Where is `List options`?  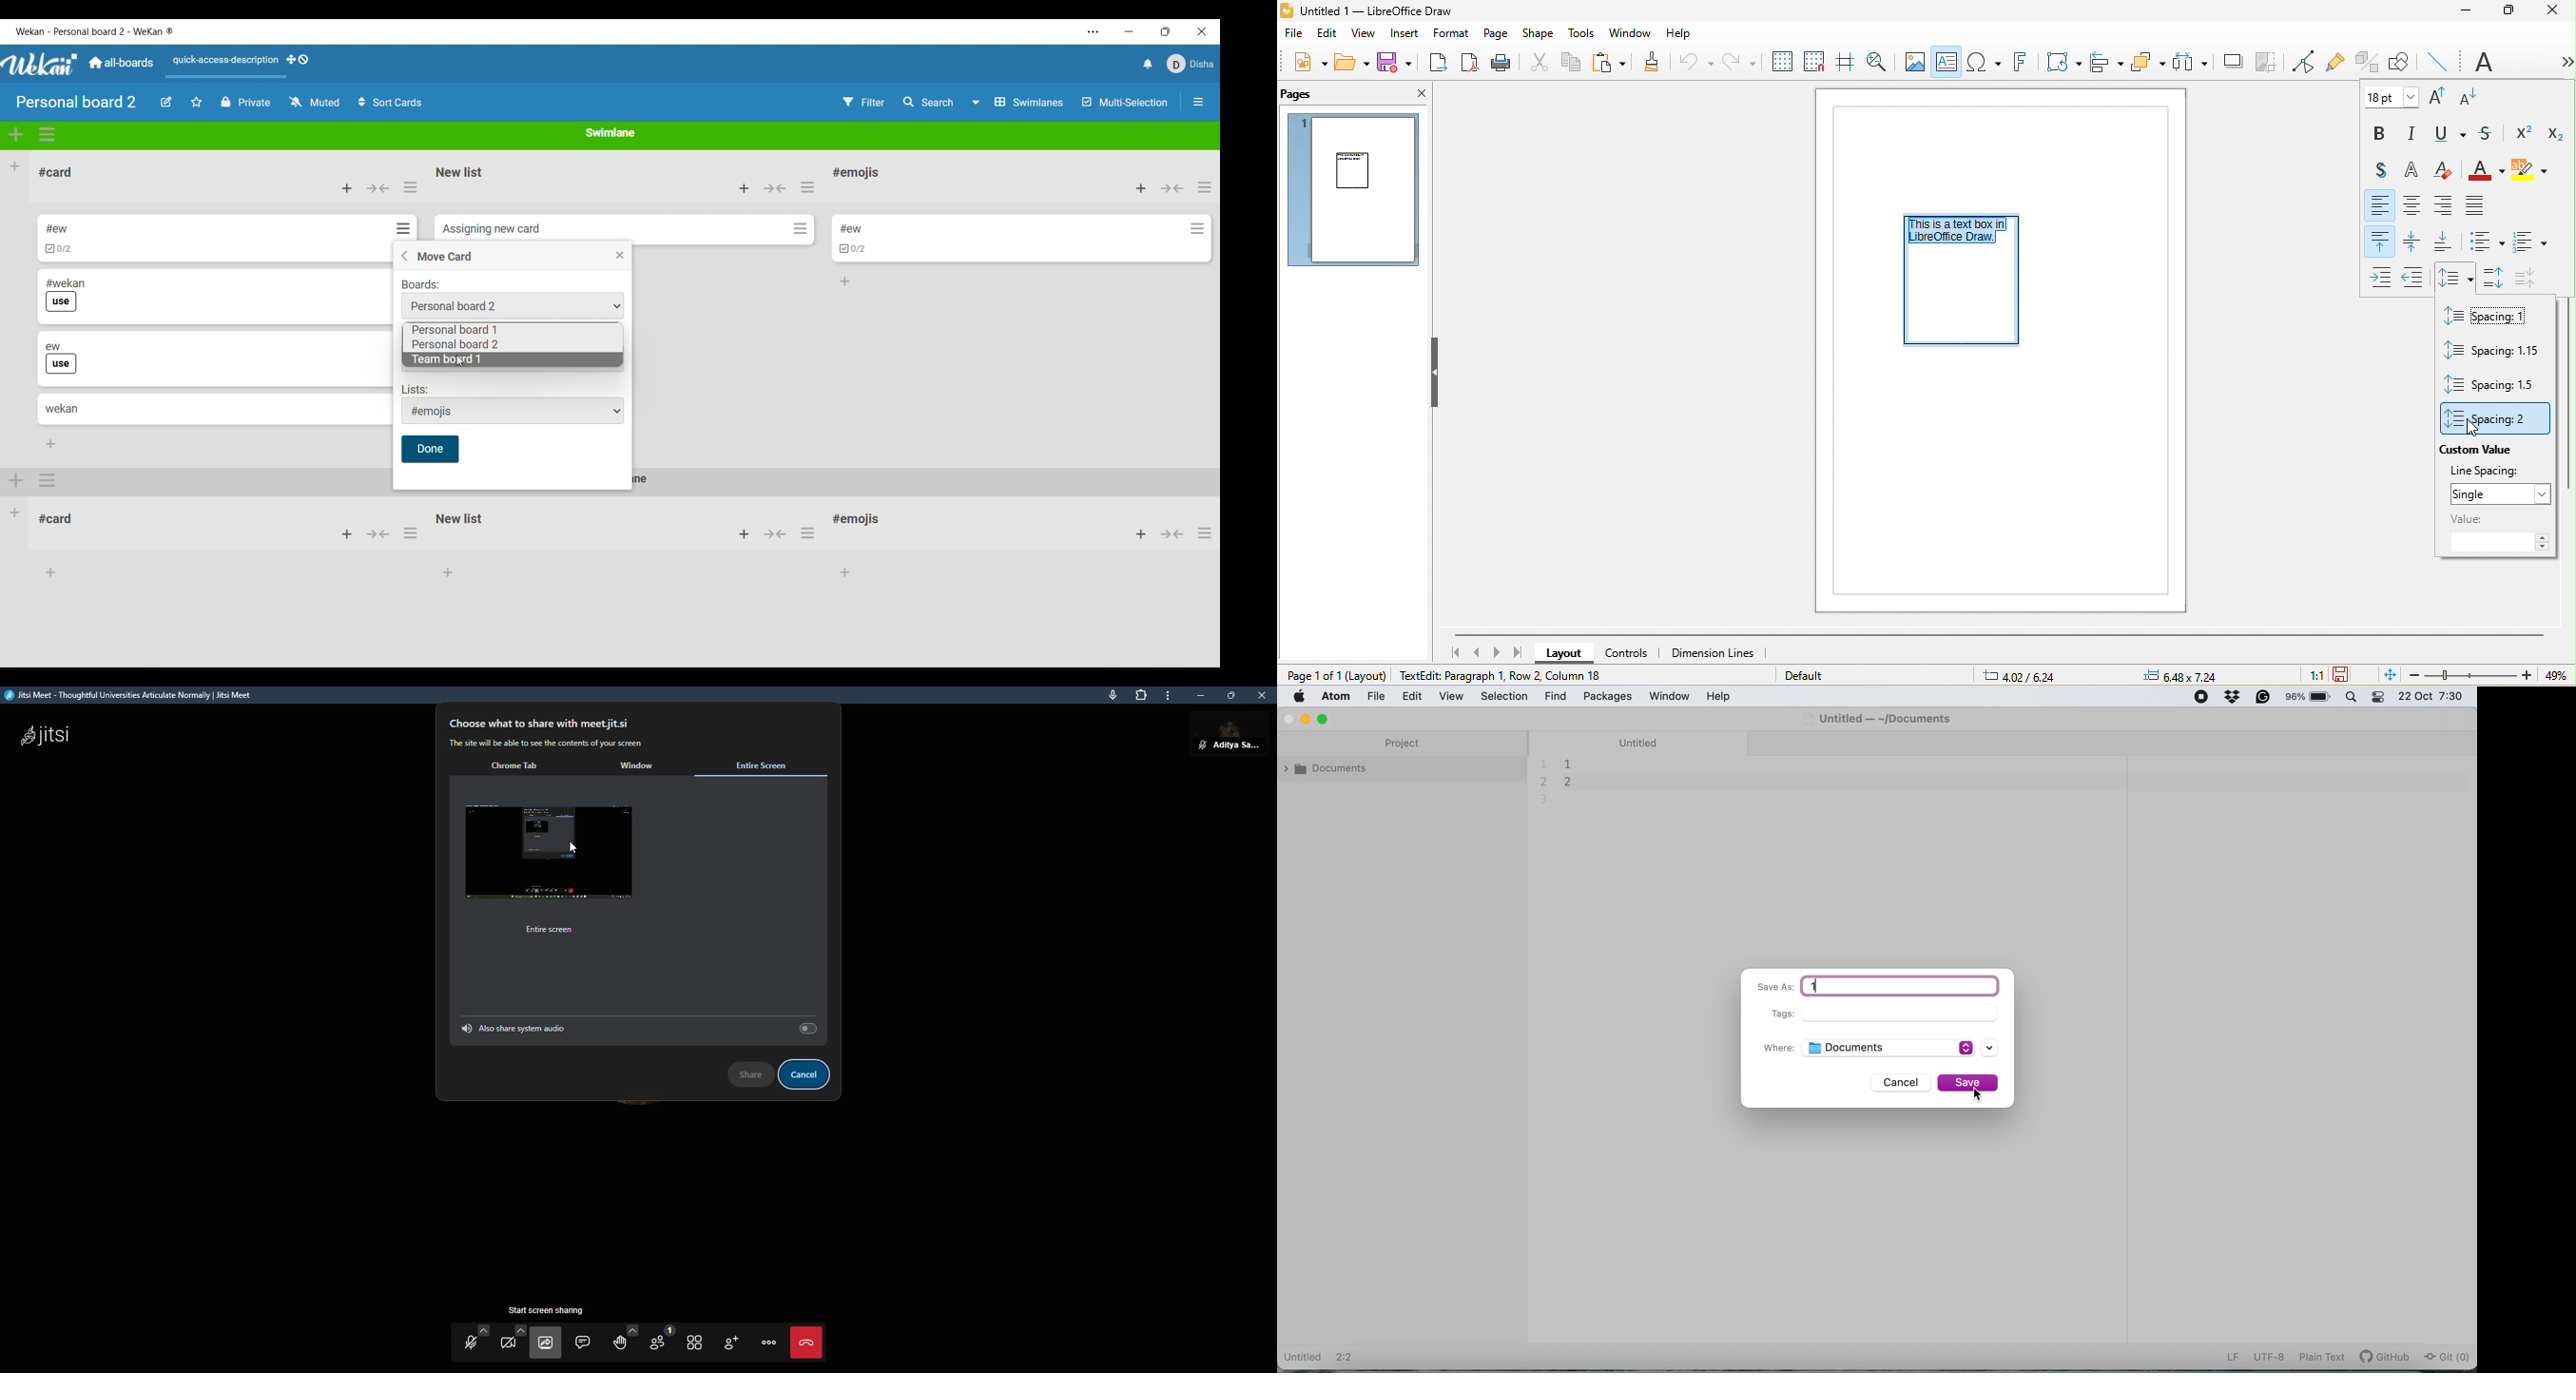 List options is located at coordinates (513, 411).